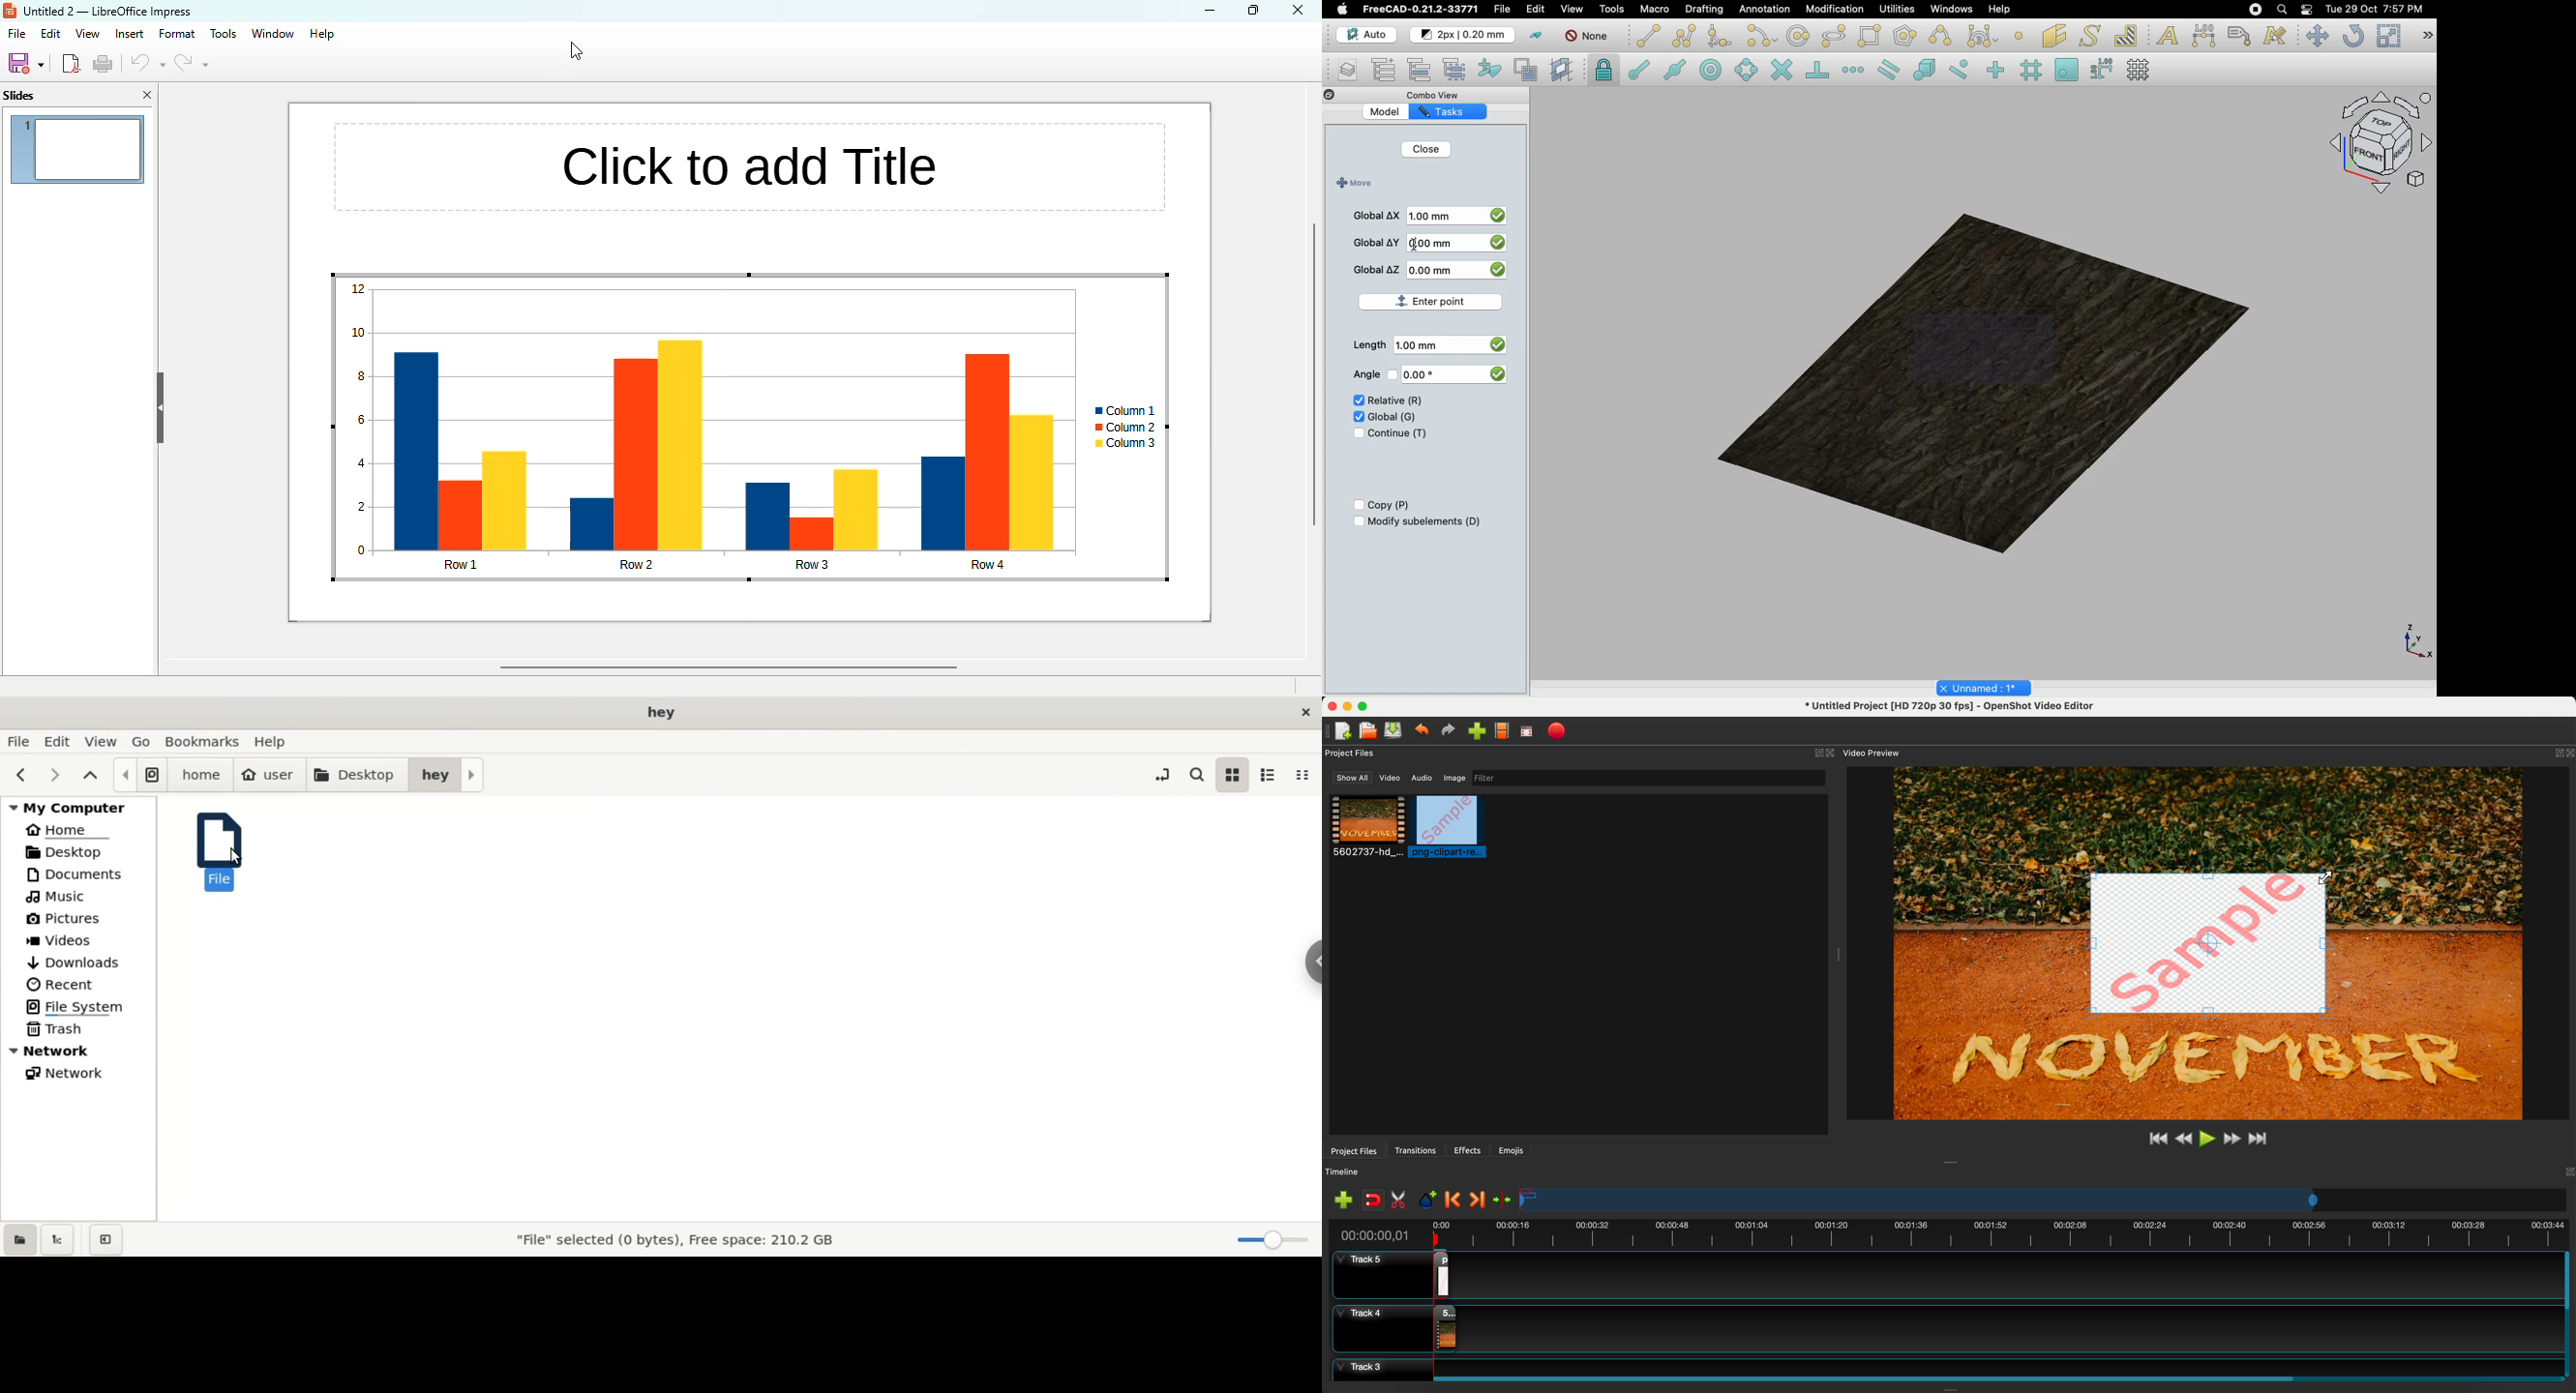 The height and width of the screenshot is (1400, 2576). I want to click on Apple log, so click(1343, 9).